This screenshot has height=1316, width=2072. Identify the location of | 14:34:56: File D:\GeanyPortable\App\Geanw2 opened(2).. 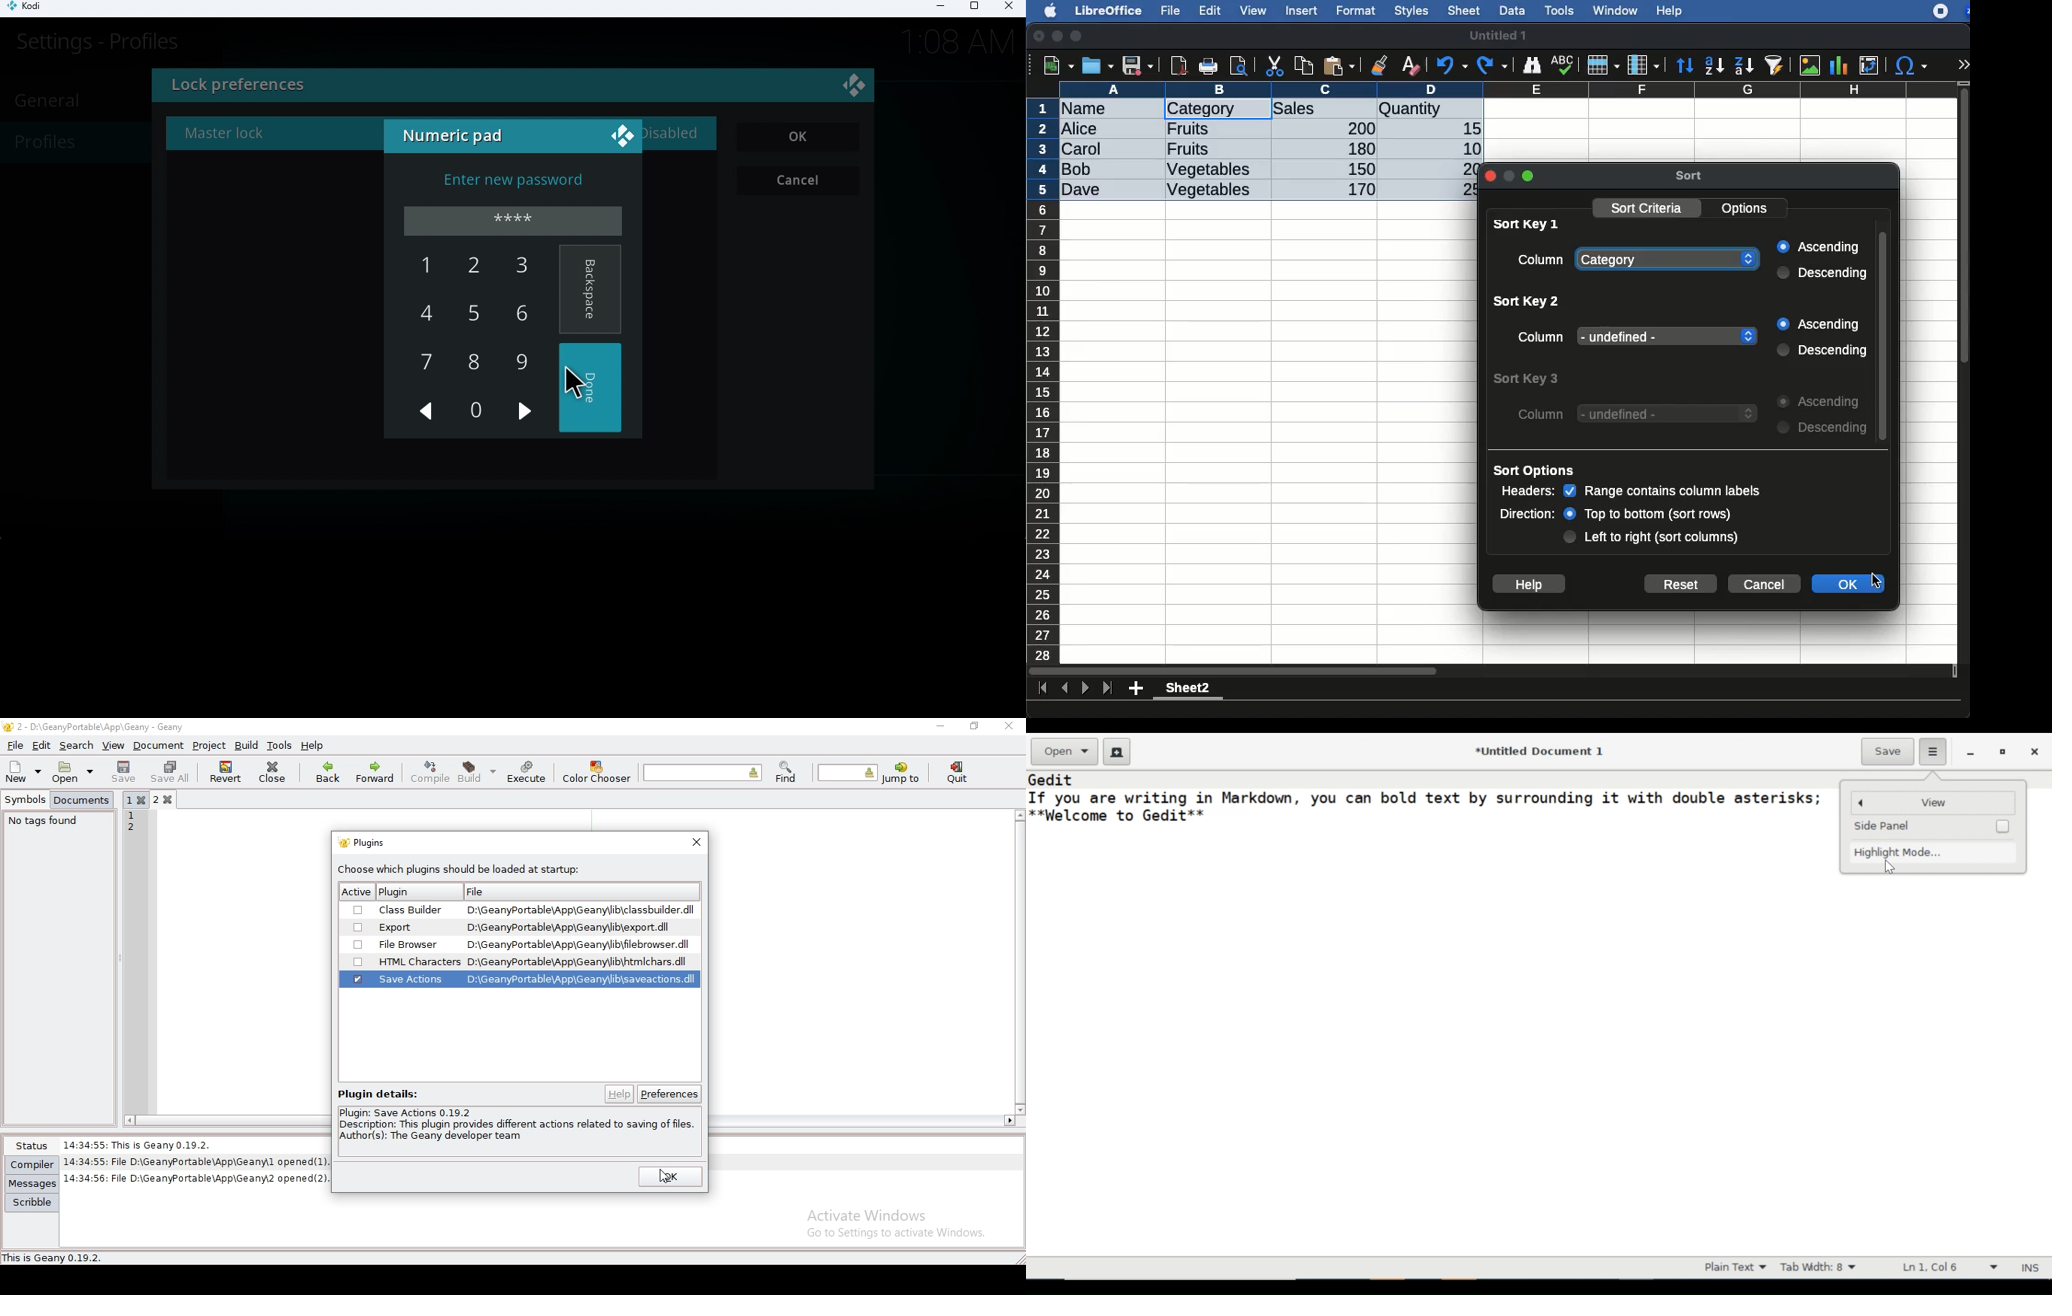
(199, 1178).